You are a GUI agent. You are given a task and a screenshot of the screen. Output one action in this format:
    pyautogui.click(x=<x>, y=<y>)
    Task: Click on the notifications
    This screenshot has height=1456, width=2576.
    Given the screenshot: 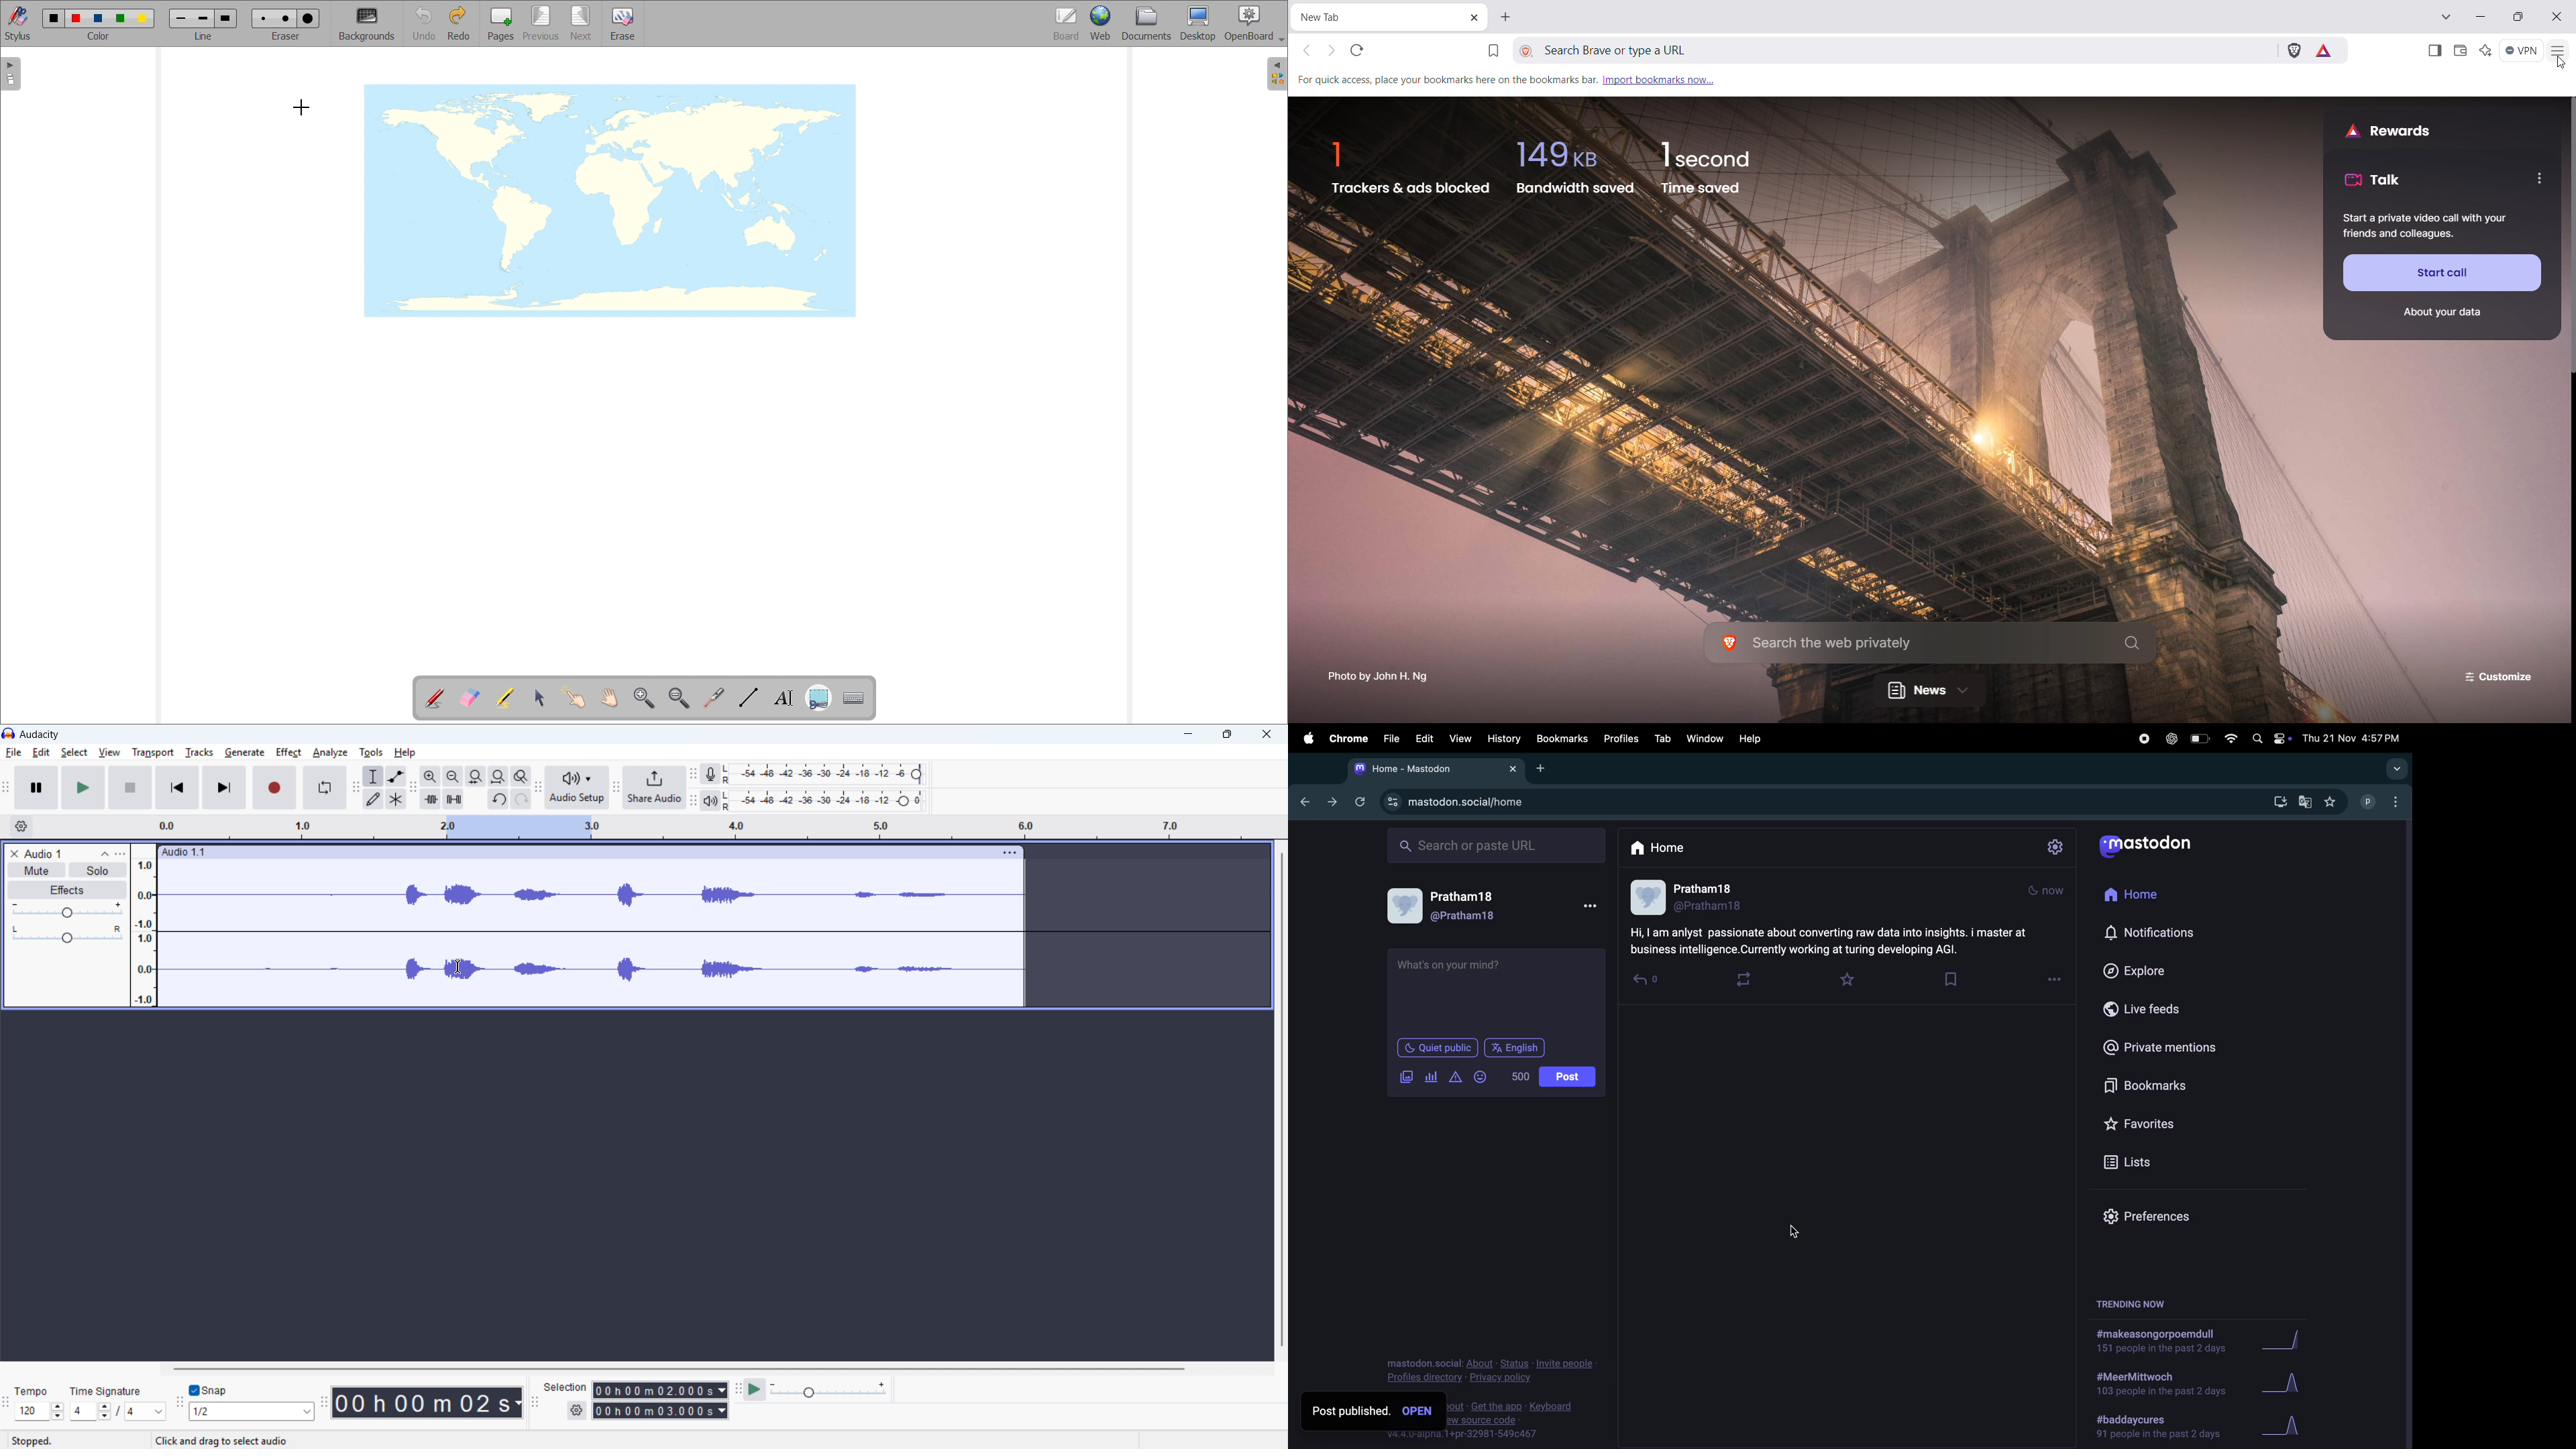 What is the action you would take?
    pyautogui.click(x=2153, y=933)
    